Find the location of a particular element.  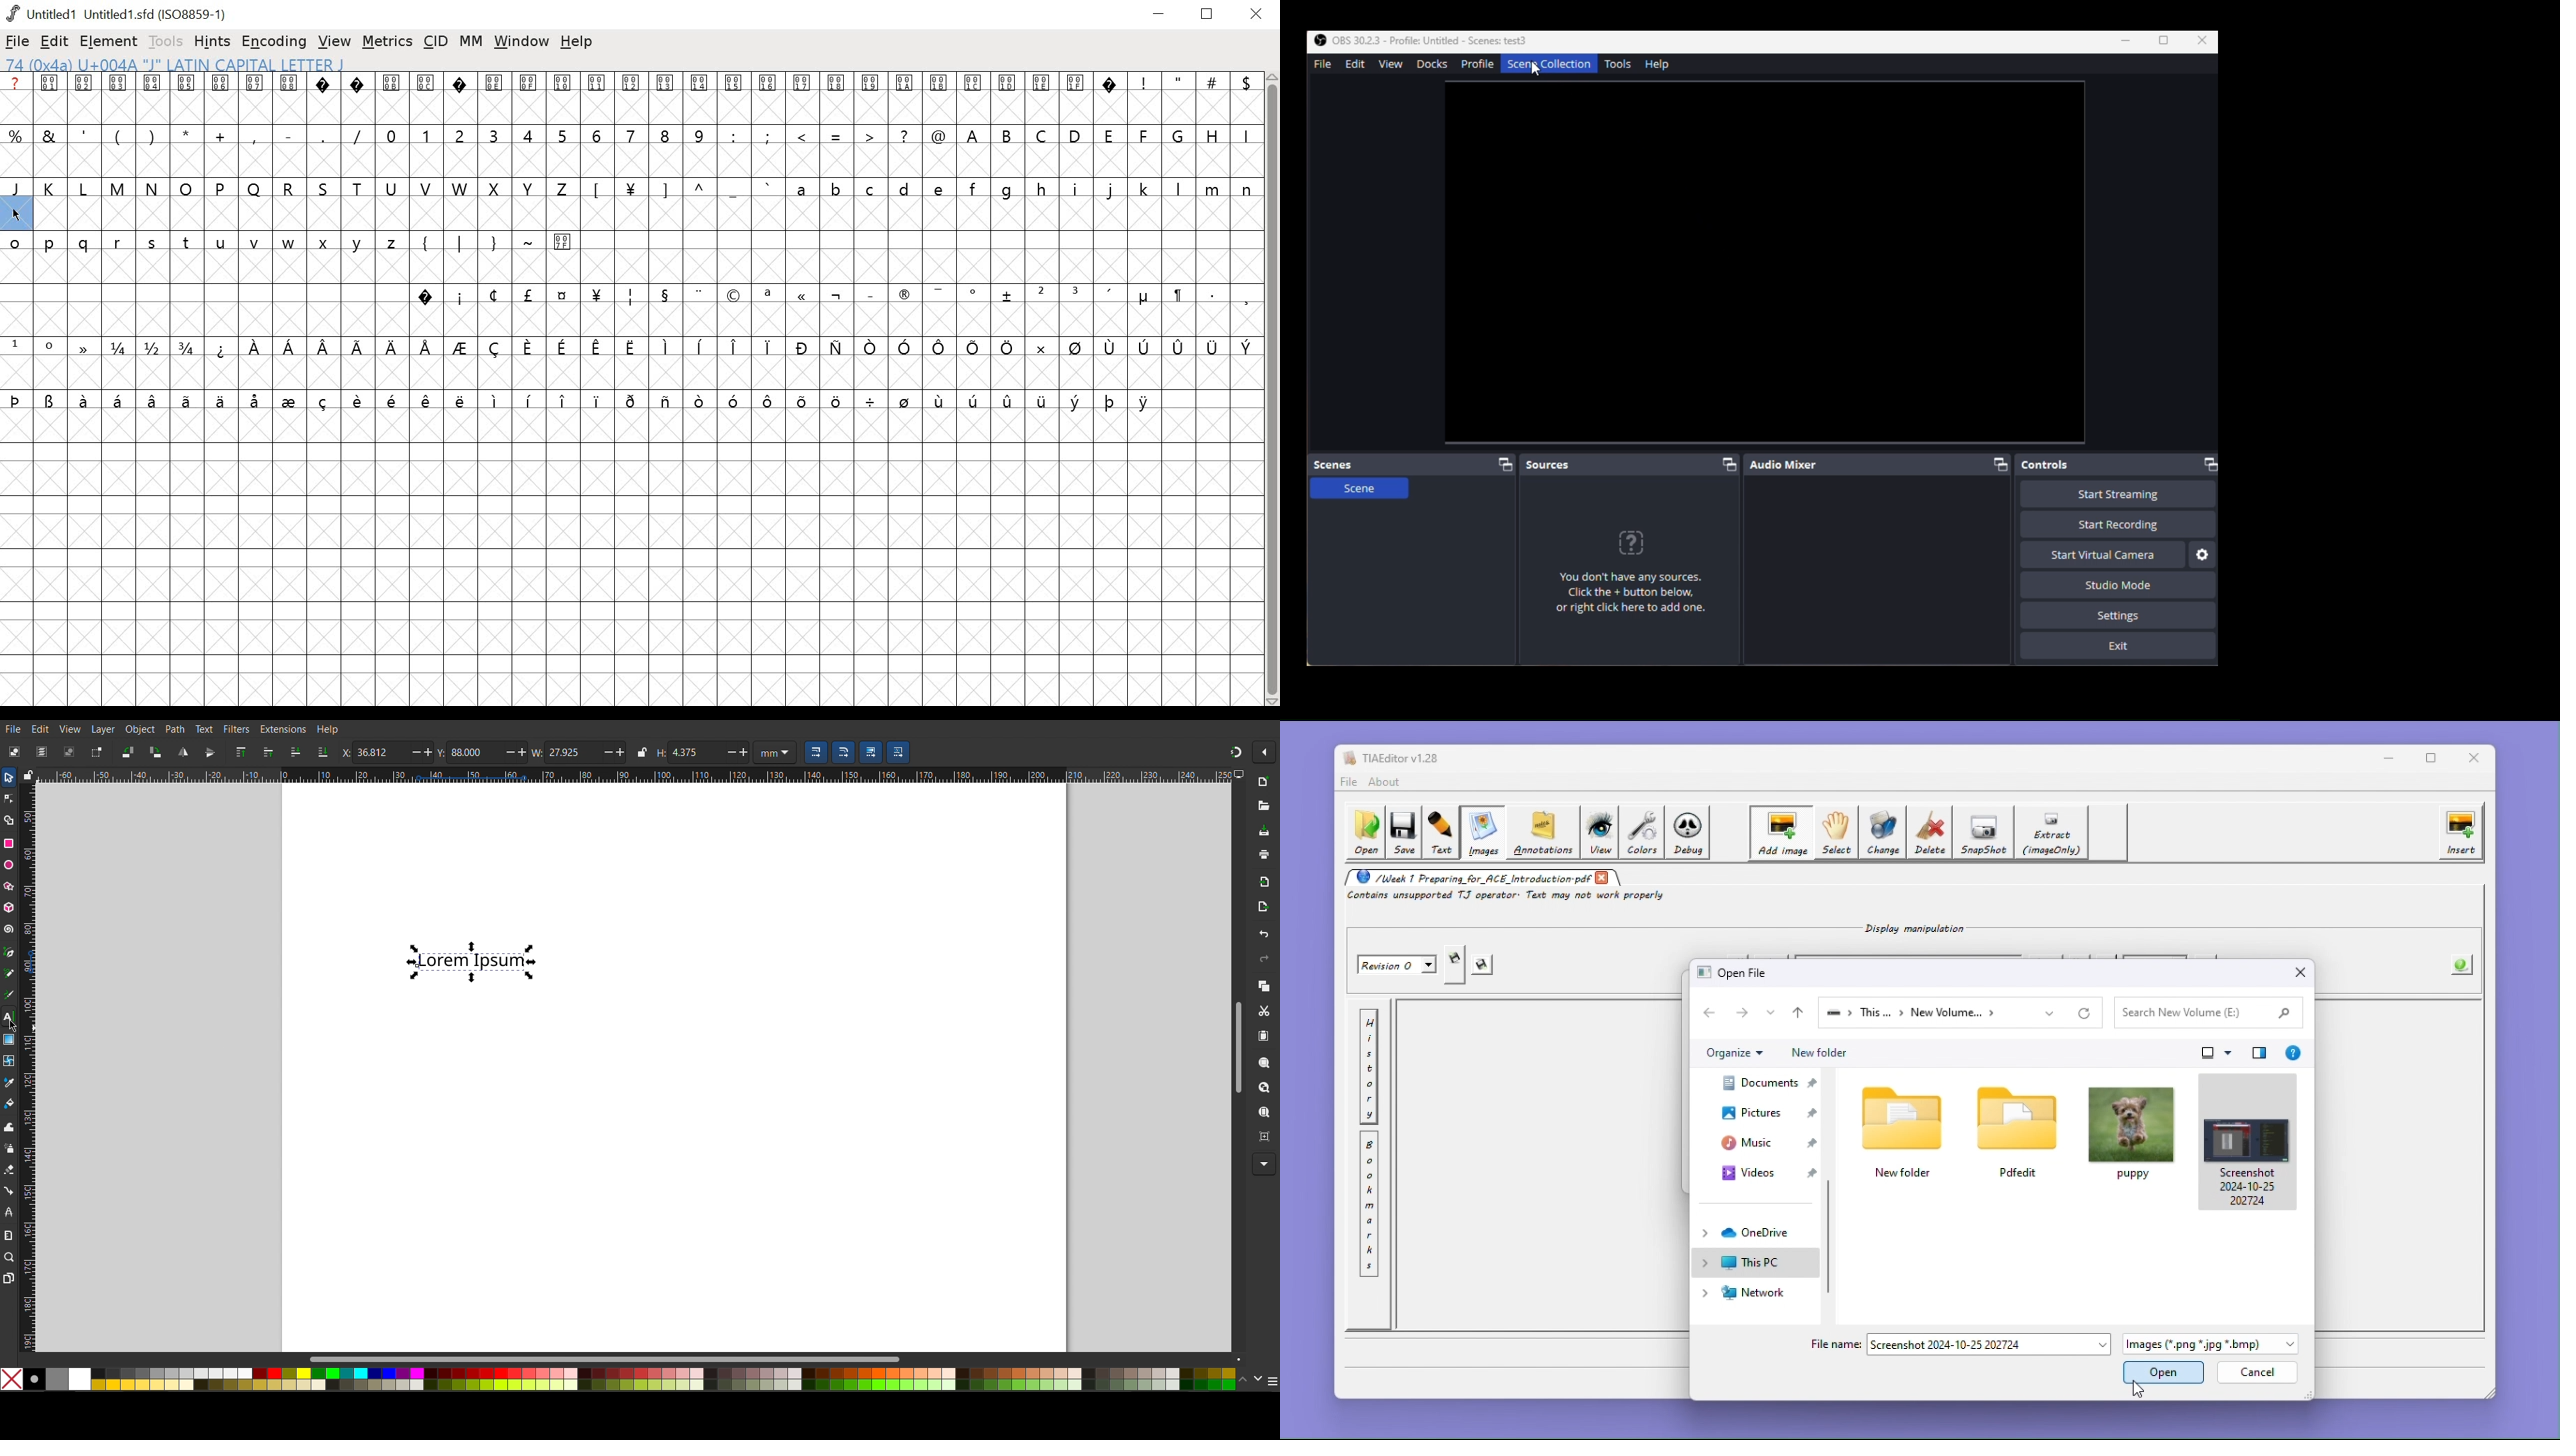

cursor is located at coordinates (1537, 69).